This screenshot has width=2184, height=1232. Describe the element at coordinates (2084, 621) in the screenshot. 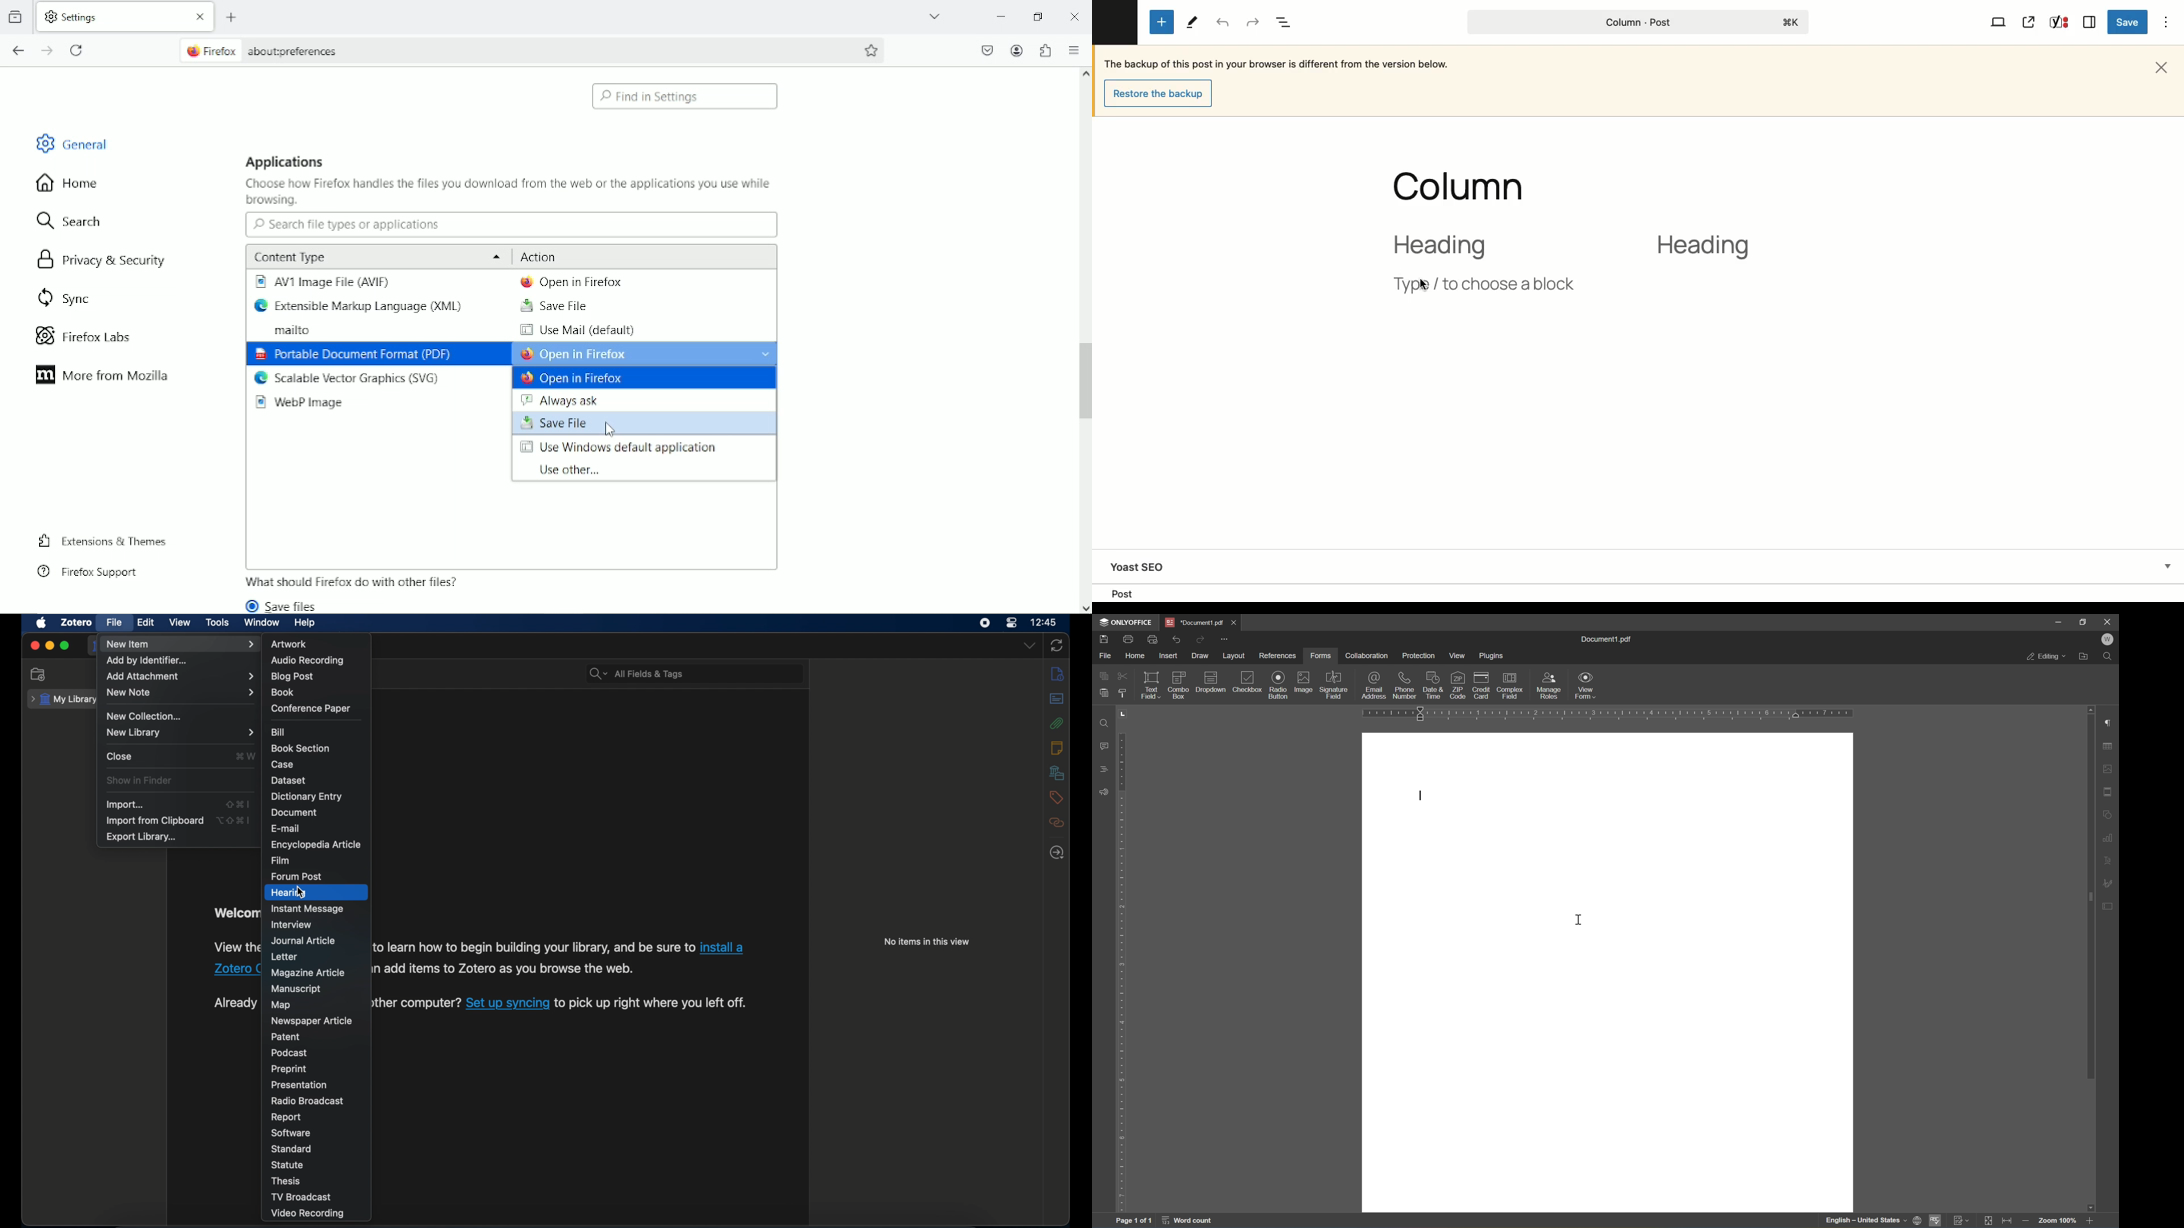

I see `restore down` at that location.